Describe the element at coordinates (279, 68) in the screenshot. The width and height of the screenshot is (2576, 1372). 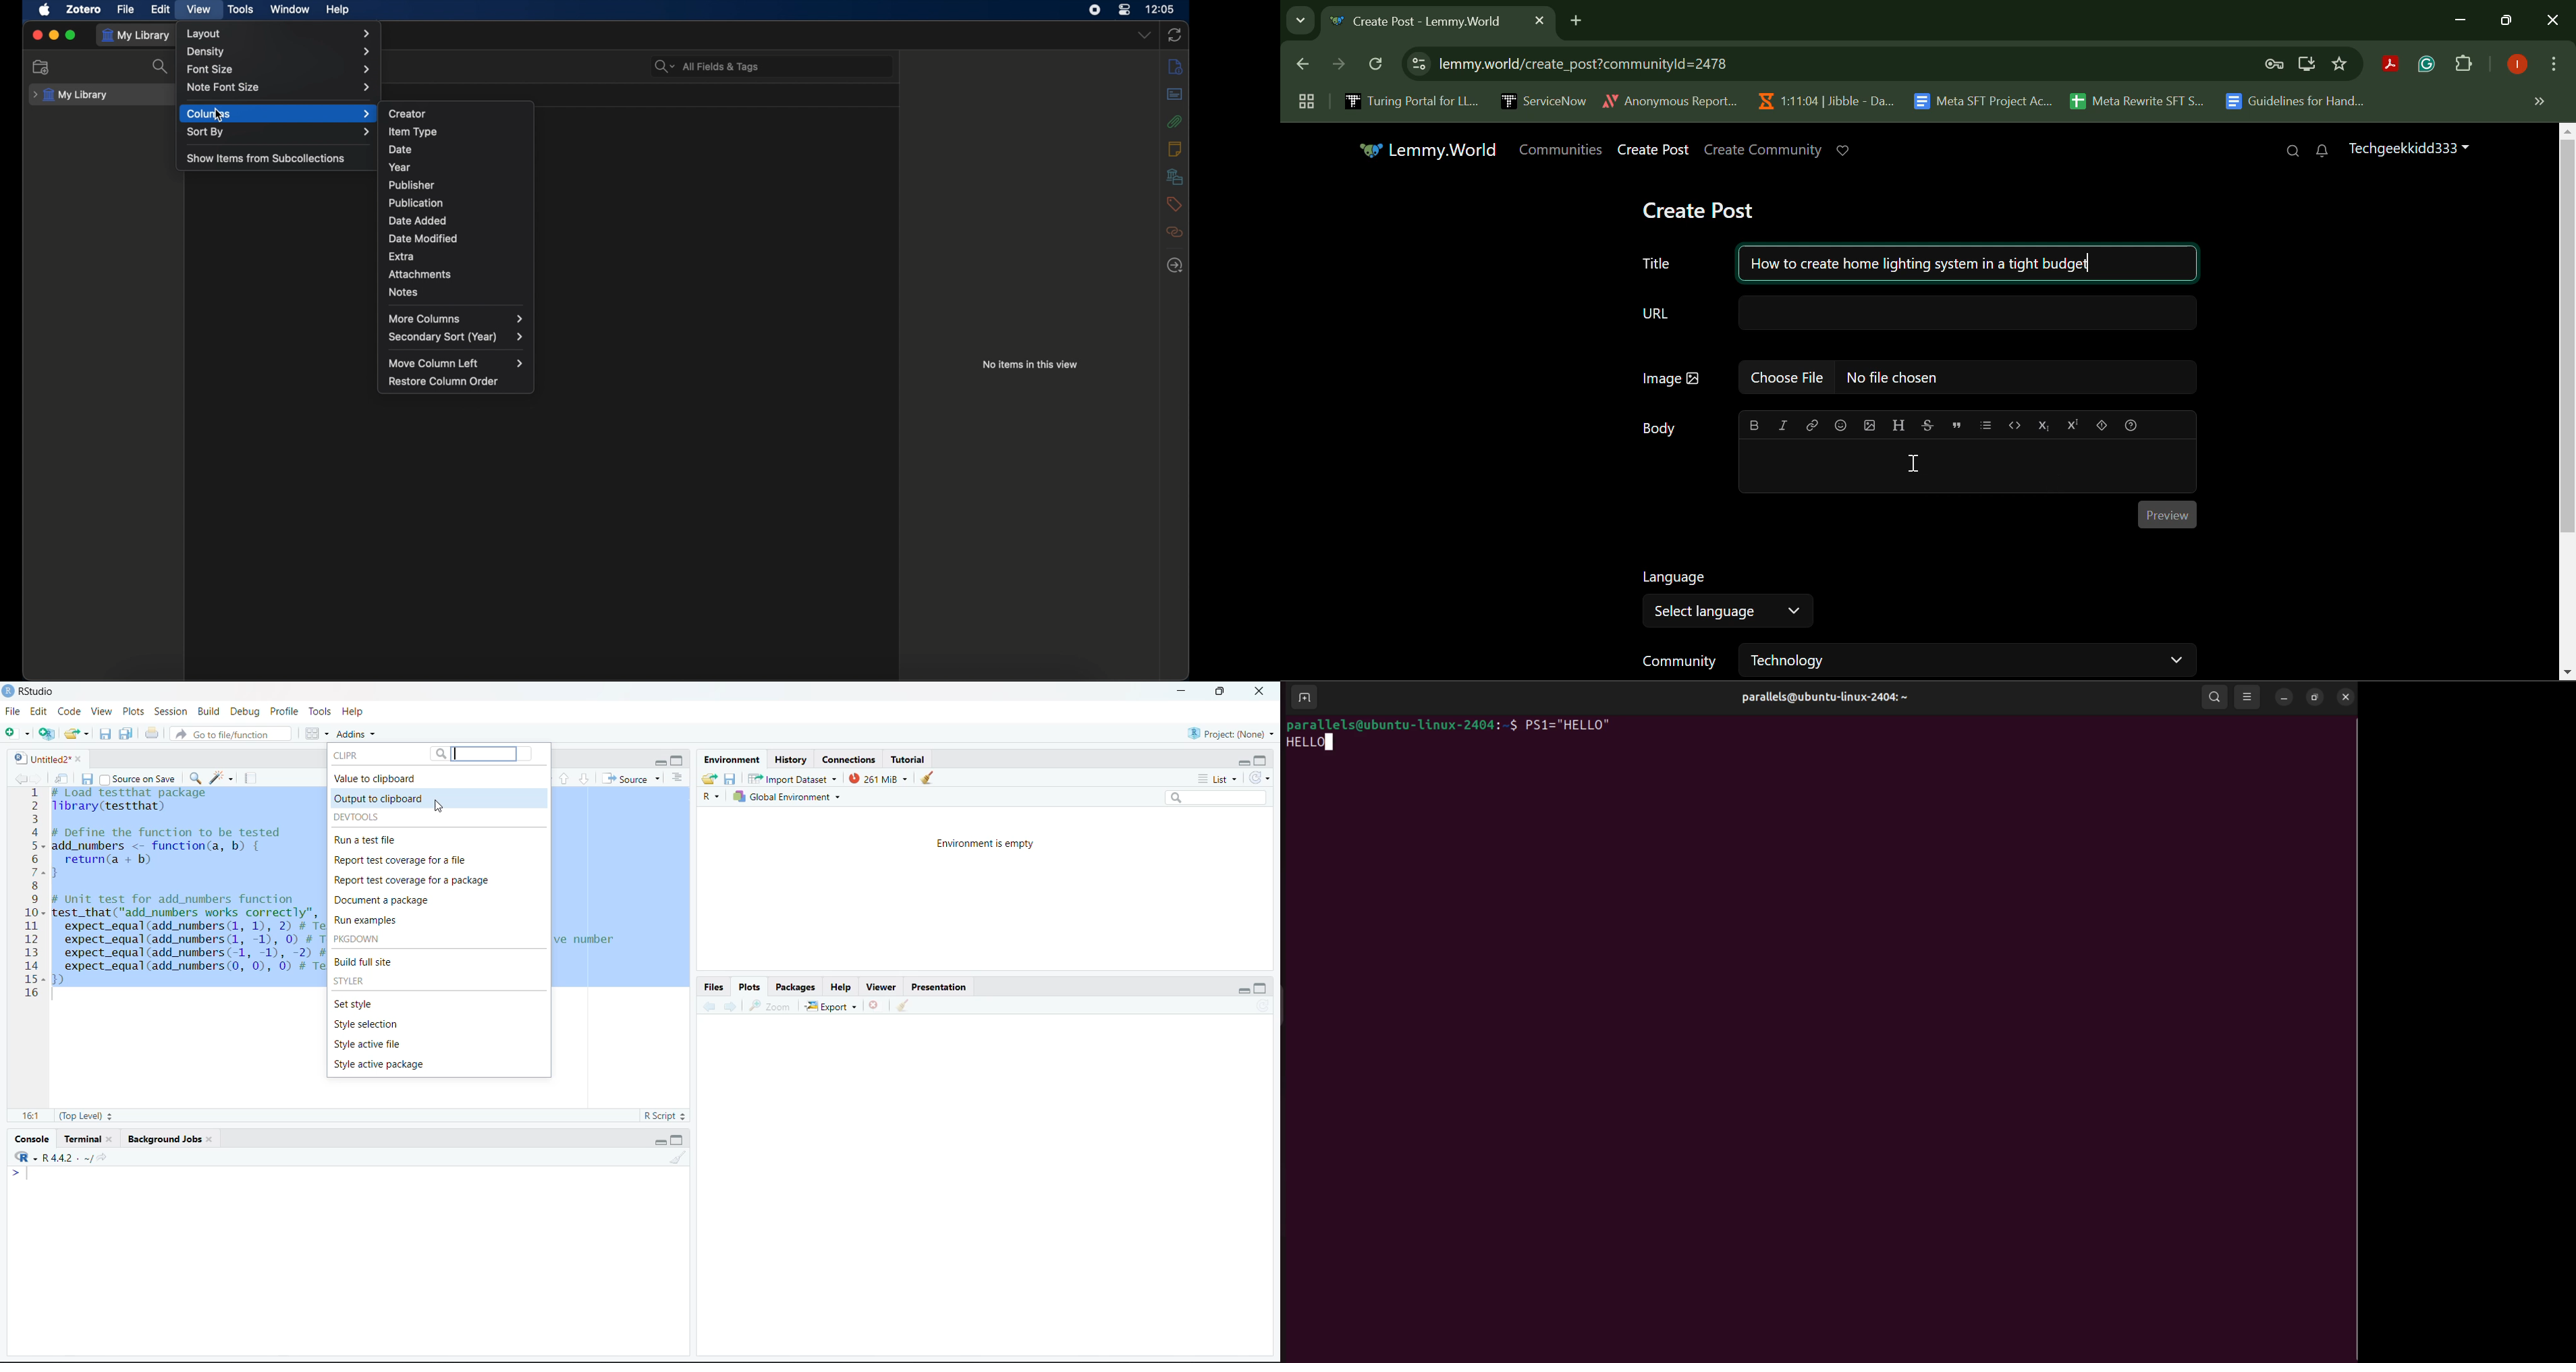
I see `font size` at that location.